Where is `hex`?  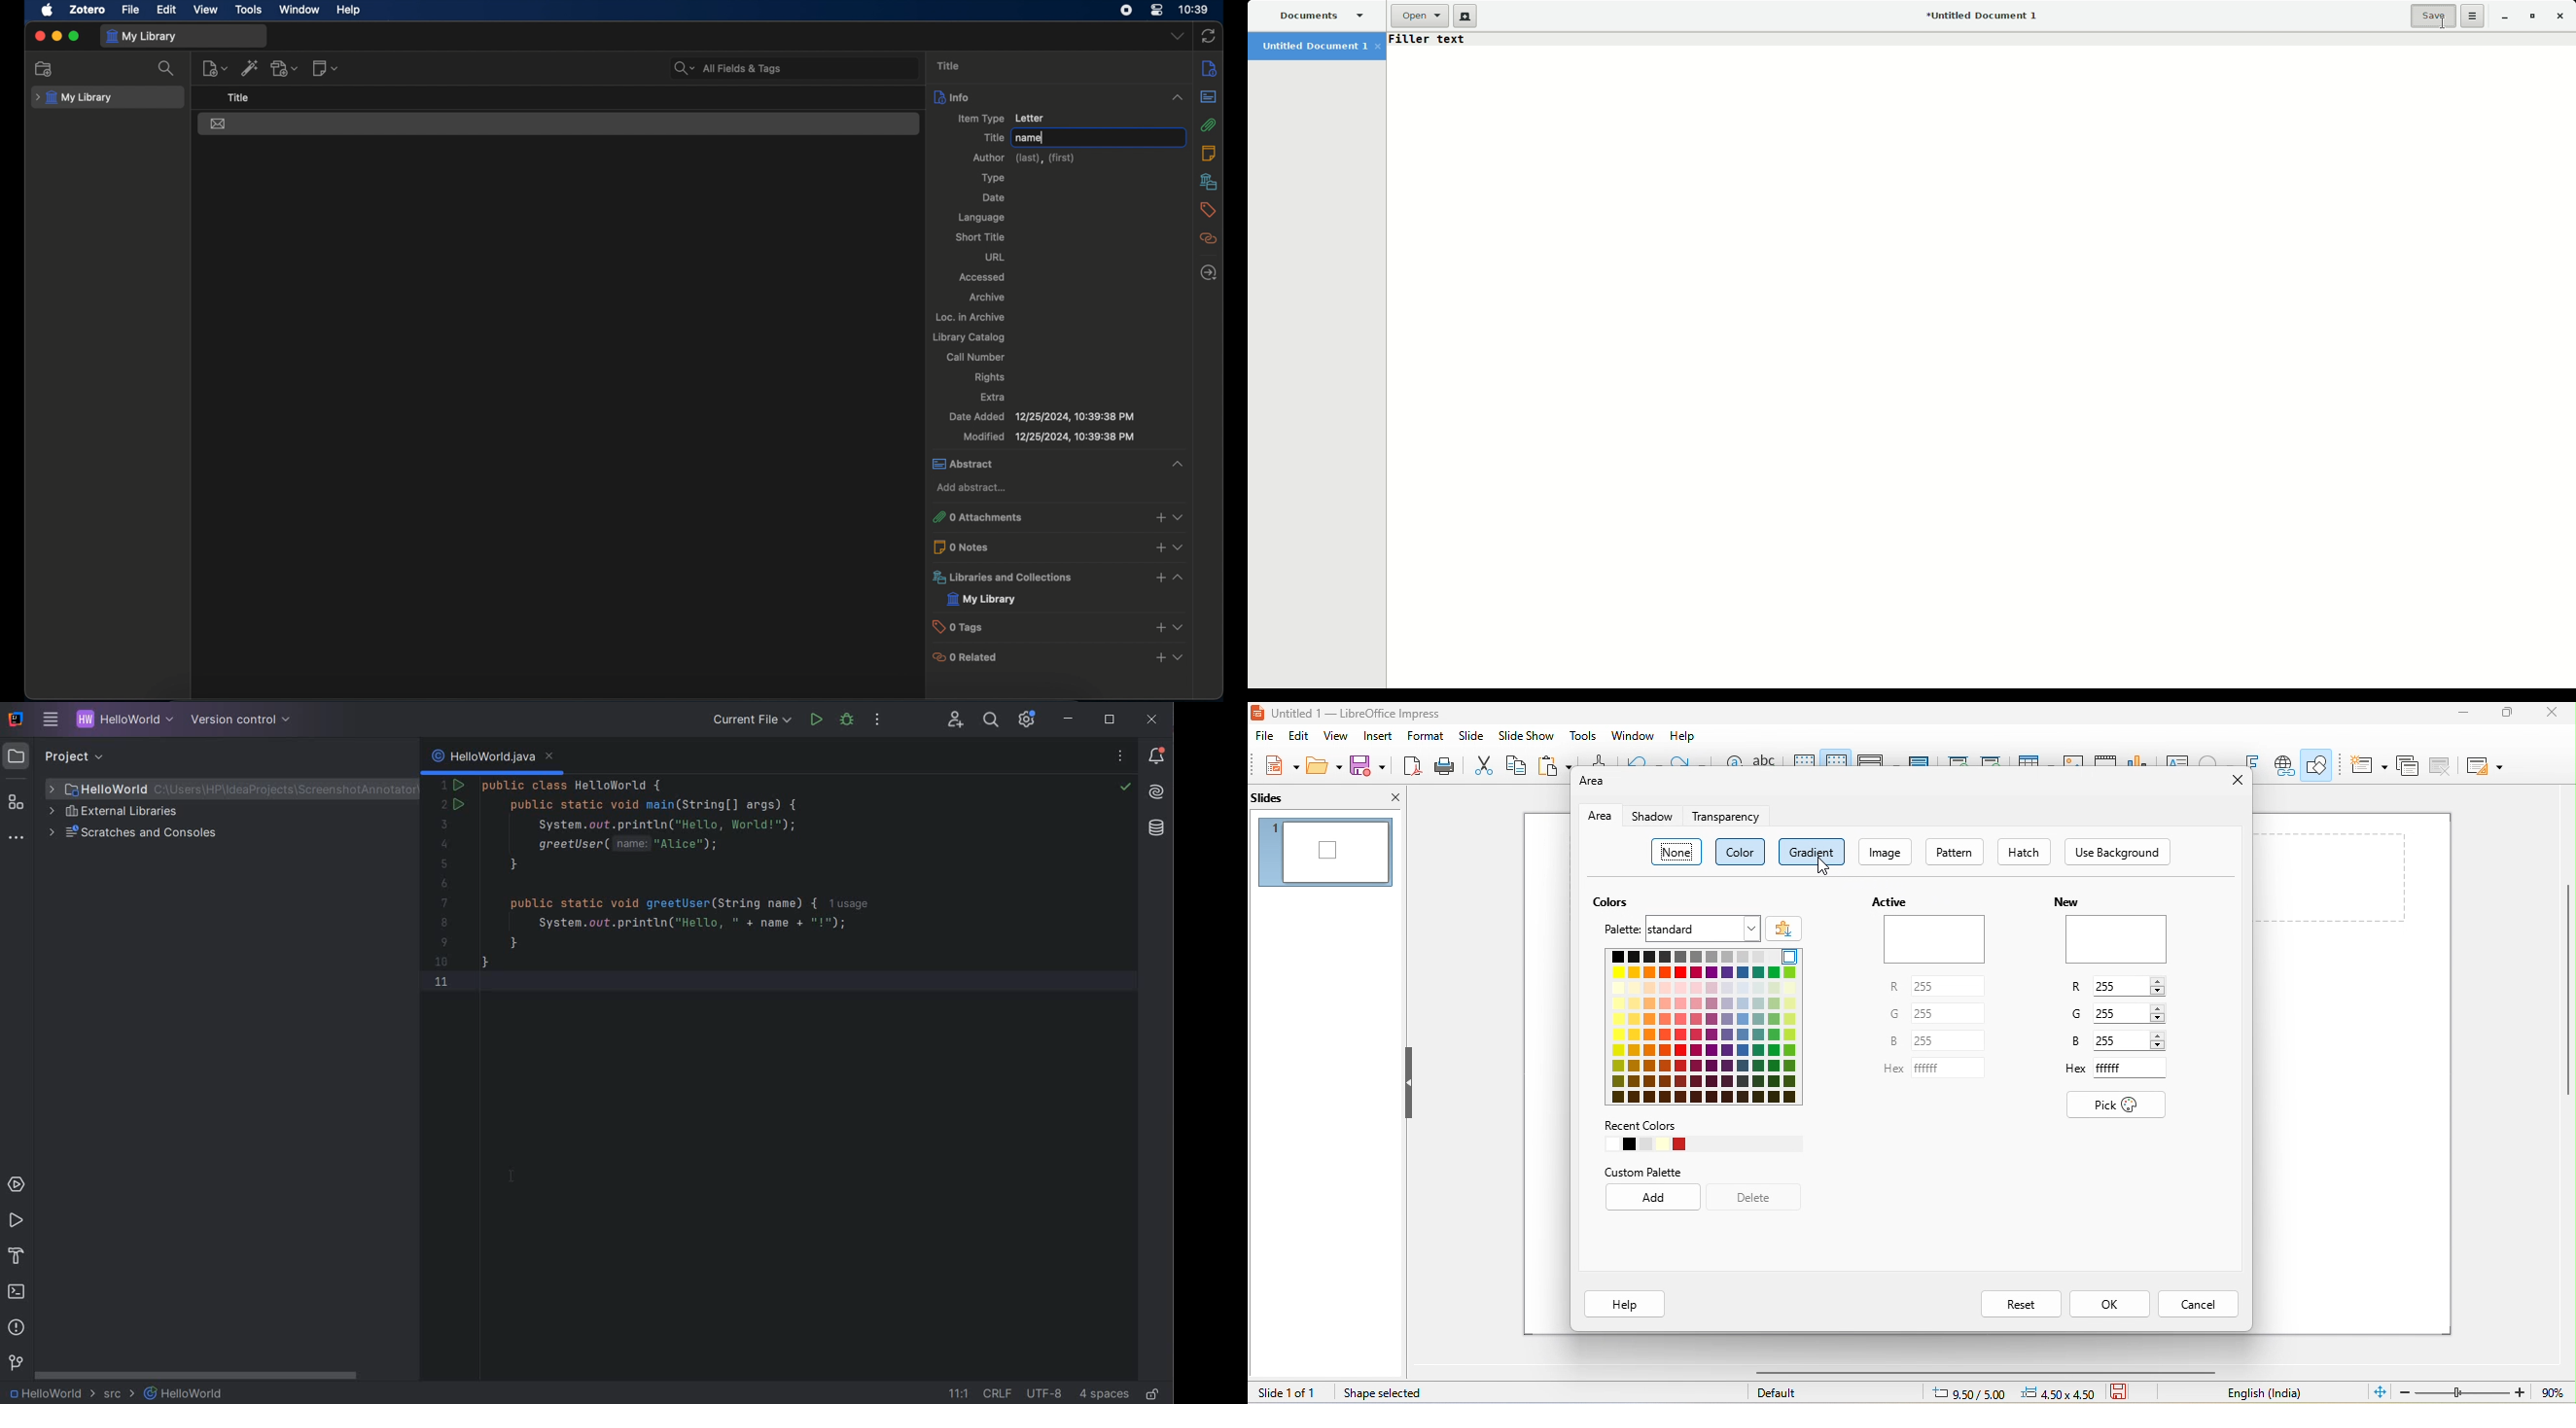 hex is located at coordinates (2076, 1072).